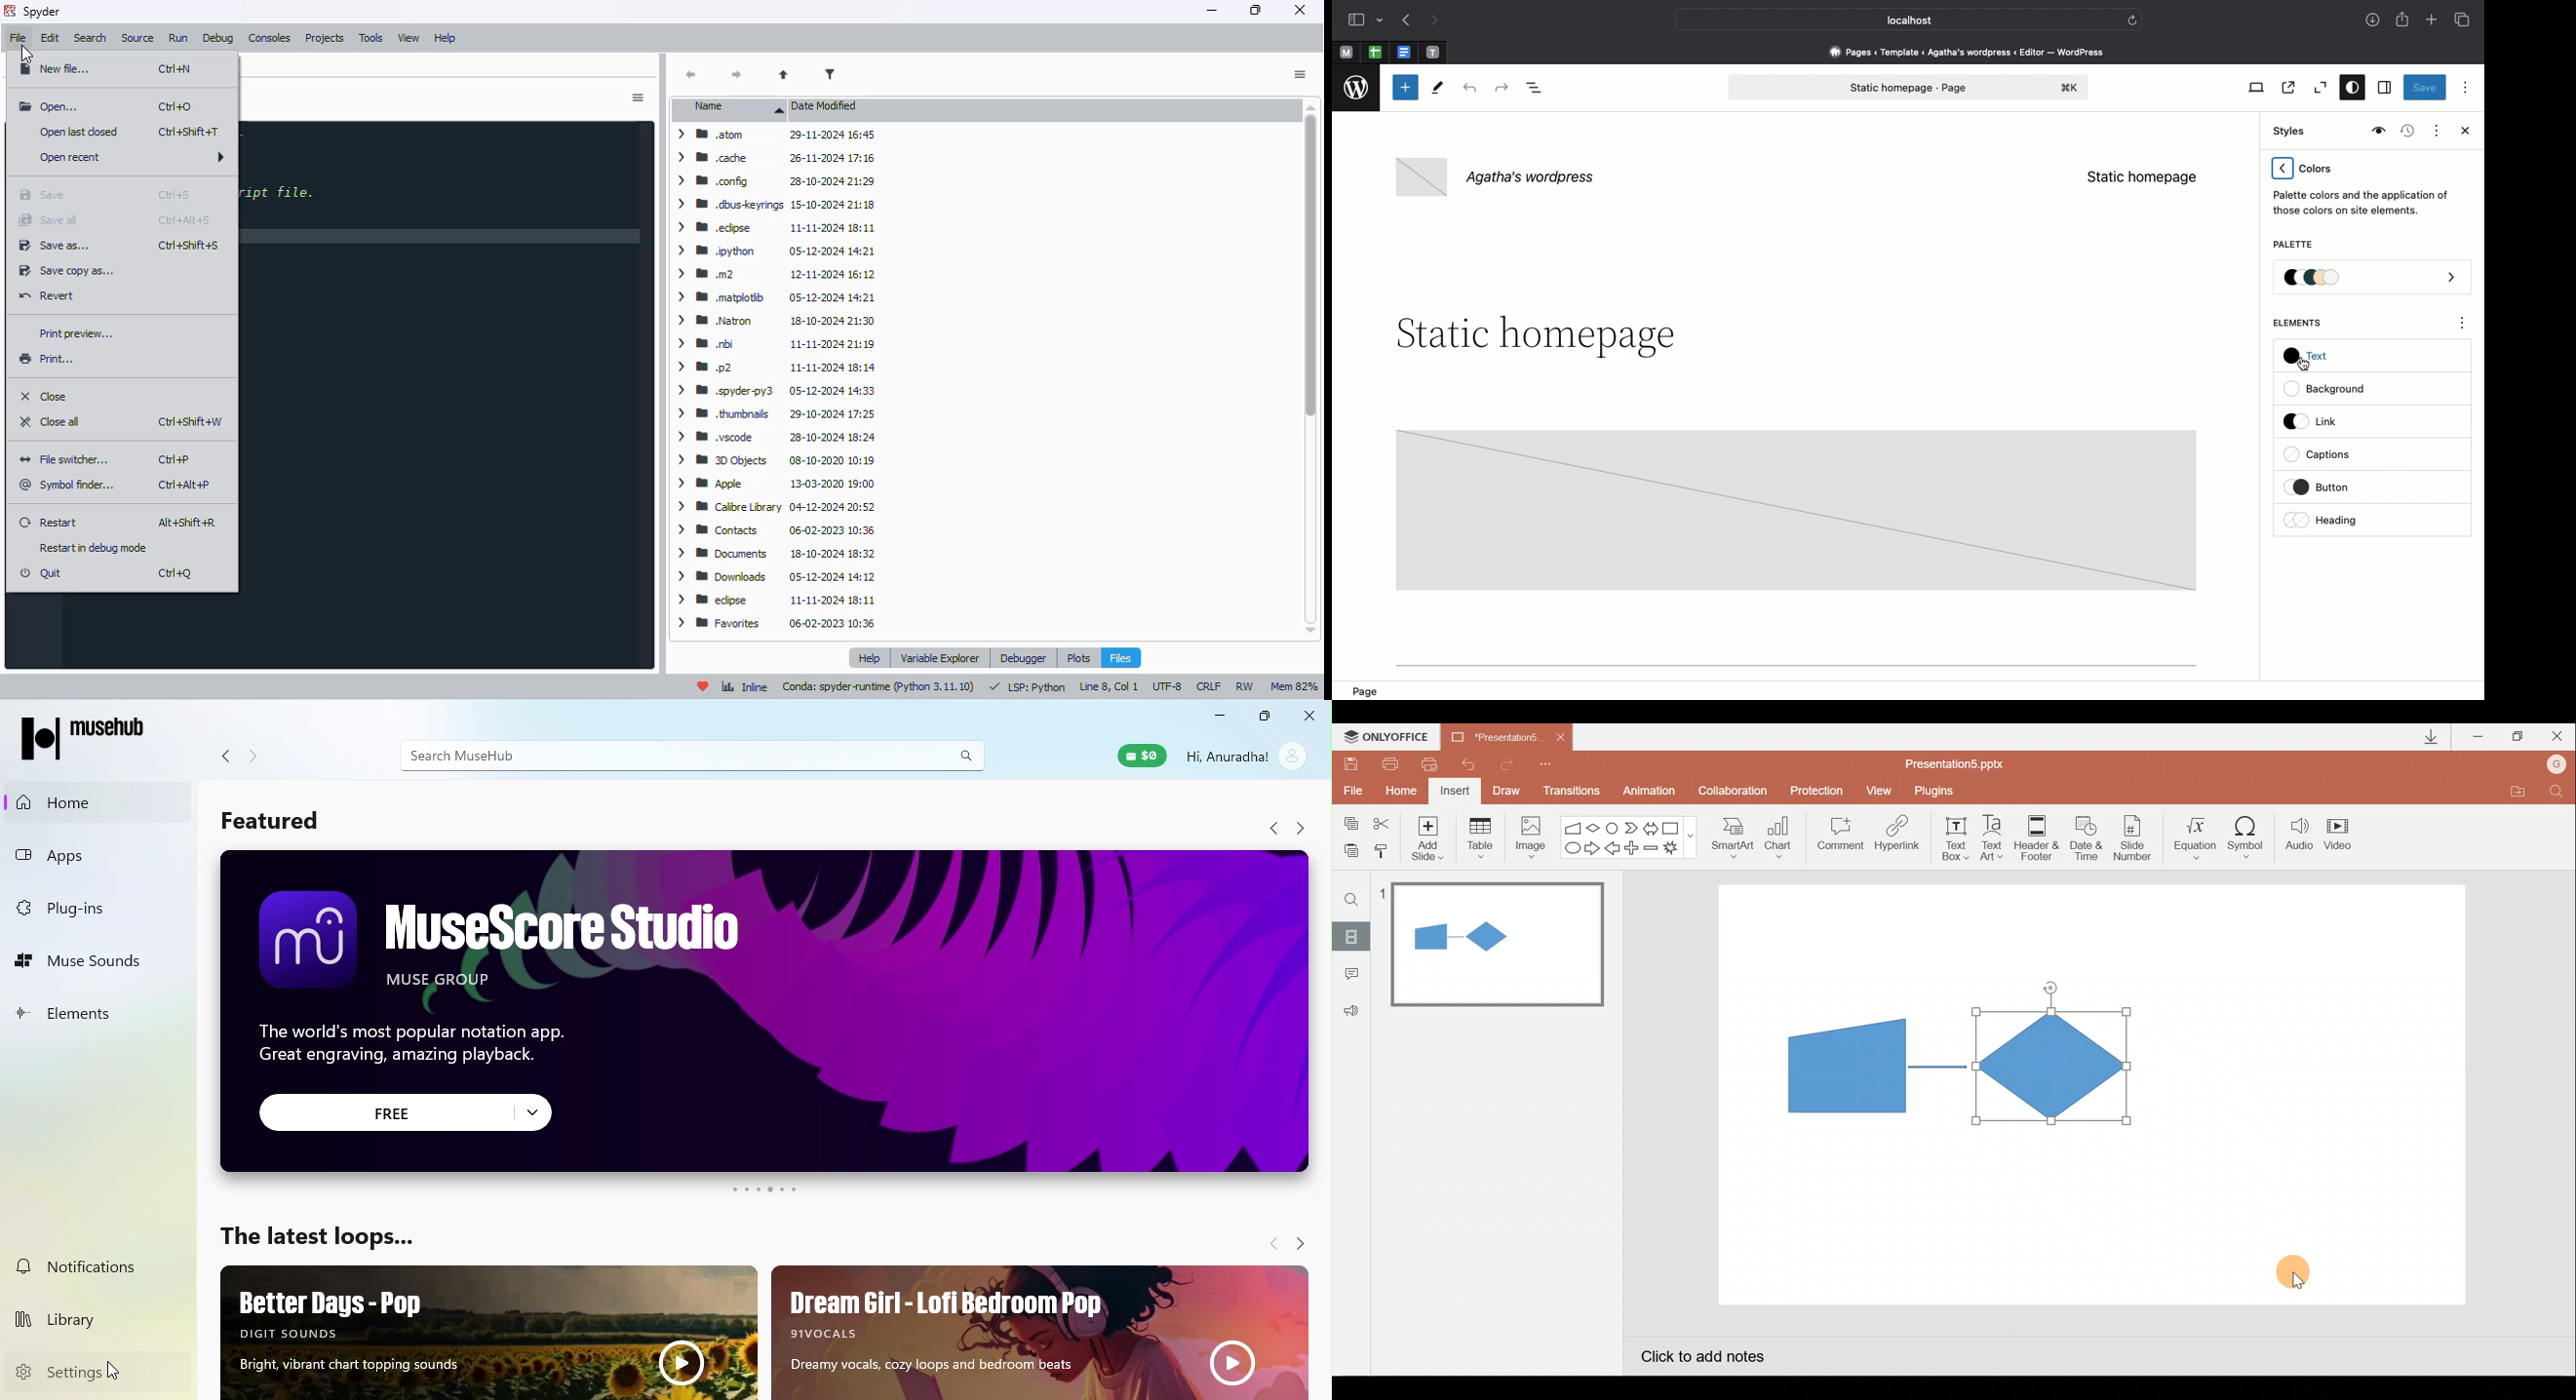 This screenshot has width=2576, height=1400. Describe the element at coordinates (1108, 687) in the screenshot. I see `line 8, col 1` at that location.